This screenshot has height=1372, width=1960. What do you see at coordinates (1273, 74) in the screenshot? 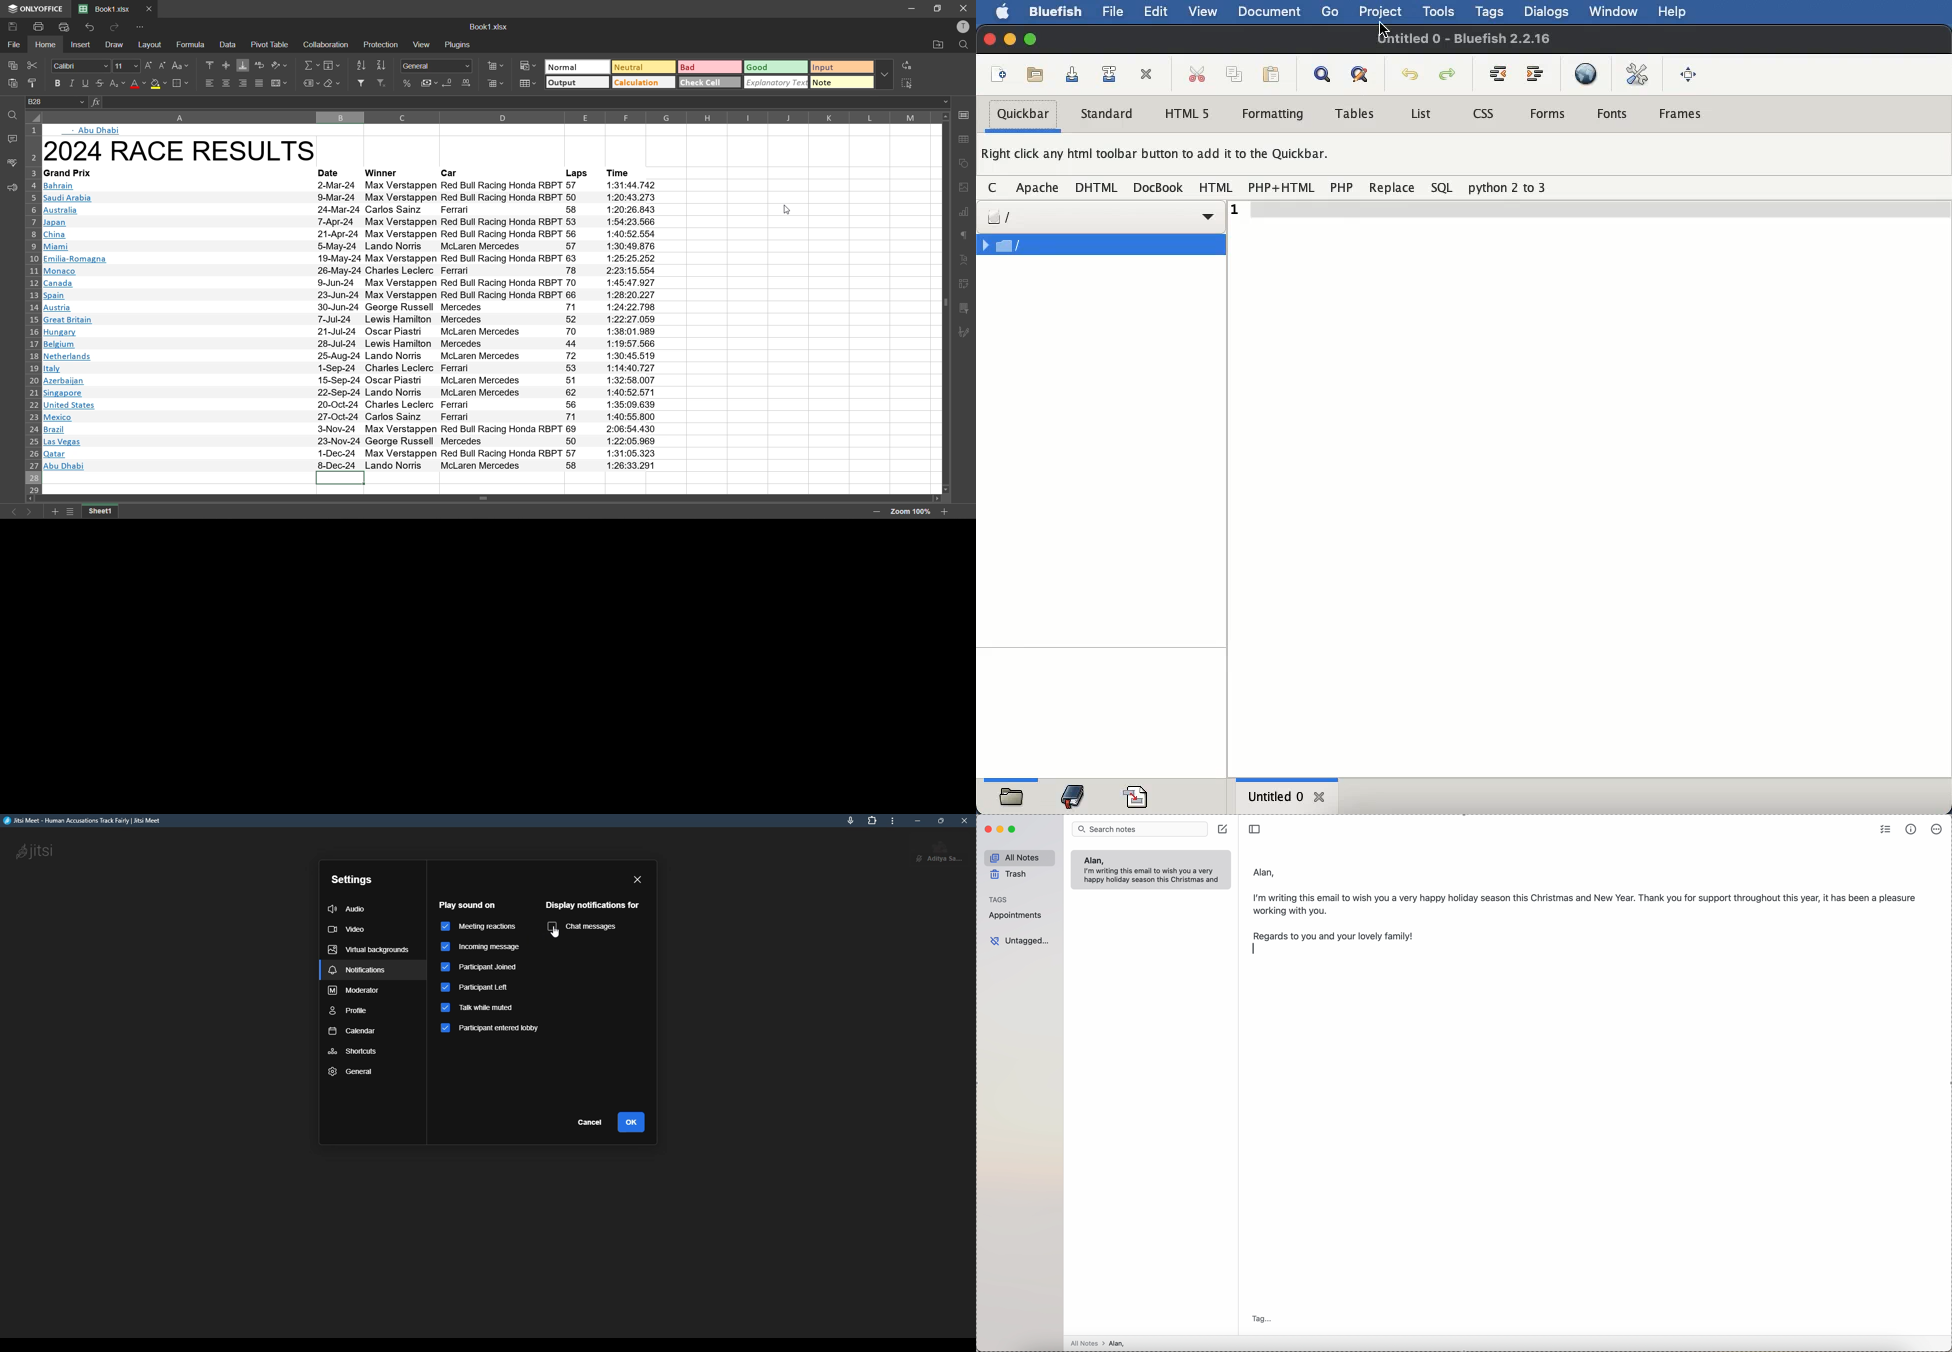
I see `paste` at bounding box center [1273, 74].